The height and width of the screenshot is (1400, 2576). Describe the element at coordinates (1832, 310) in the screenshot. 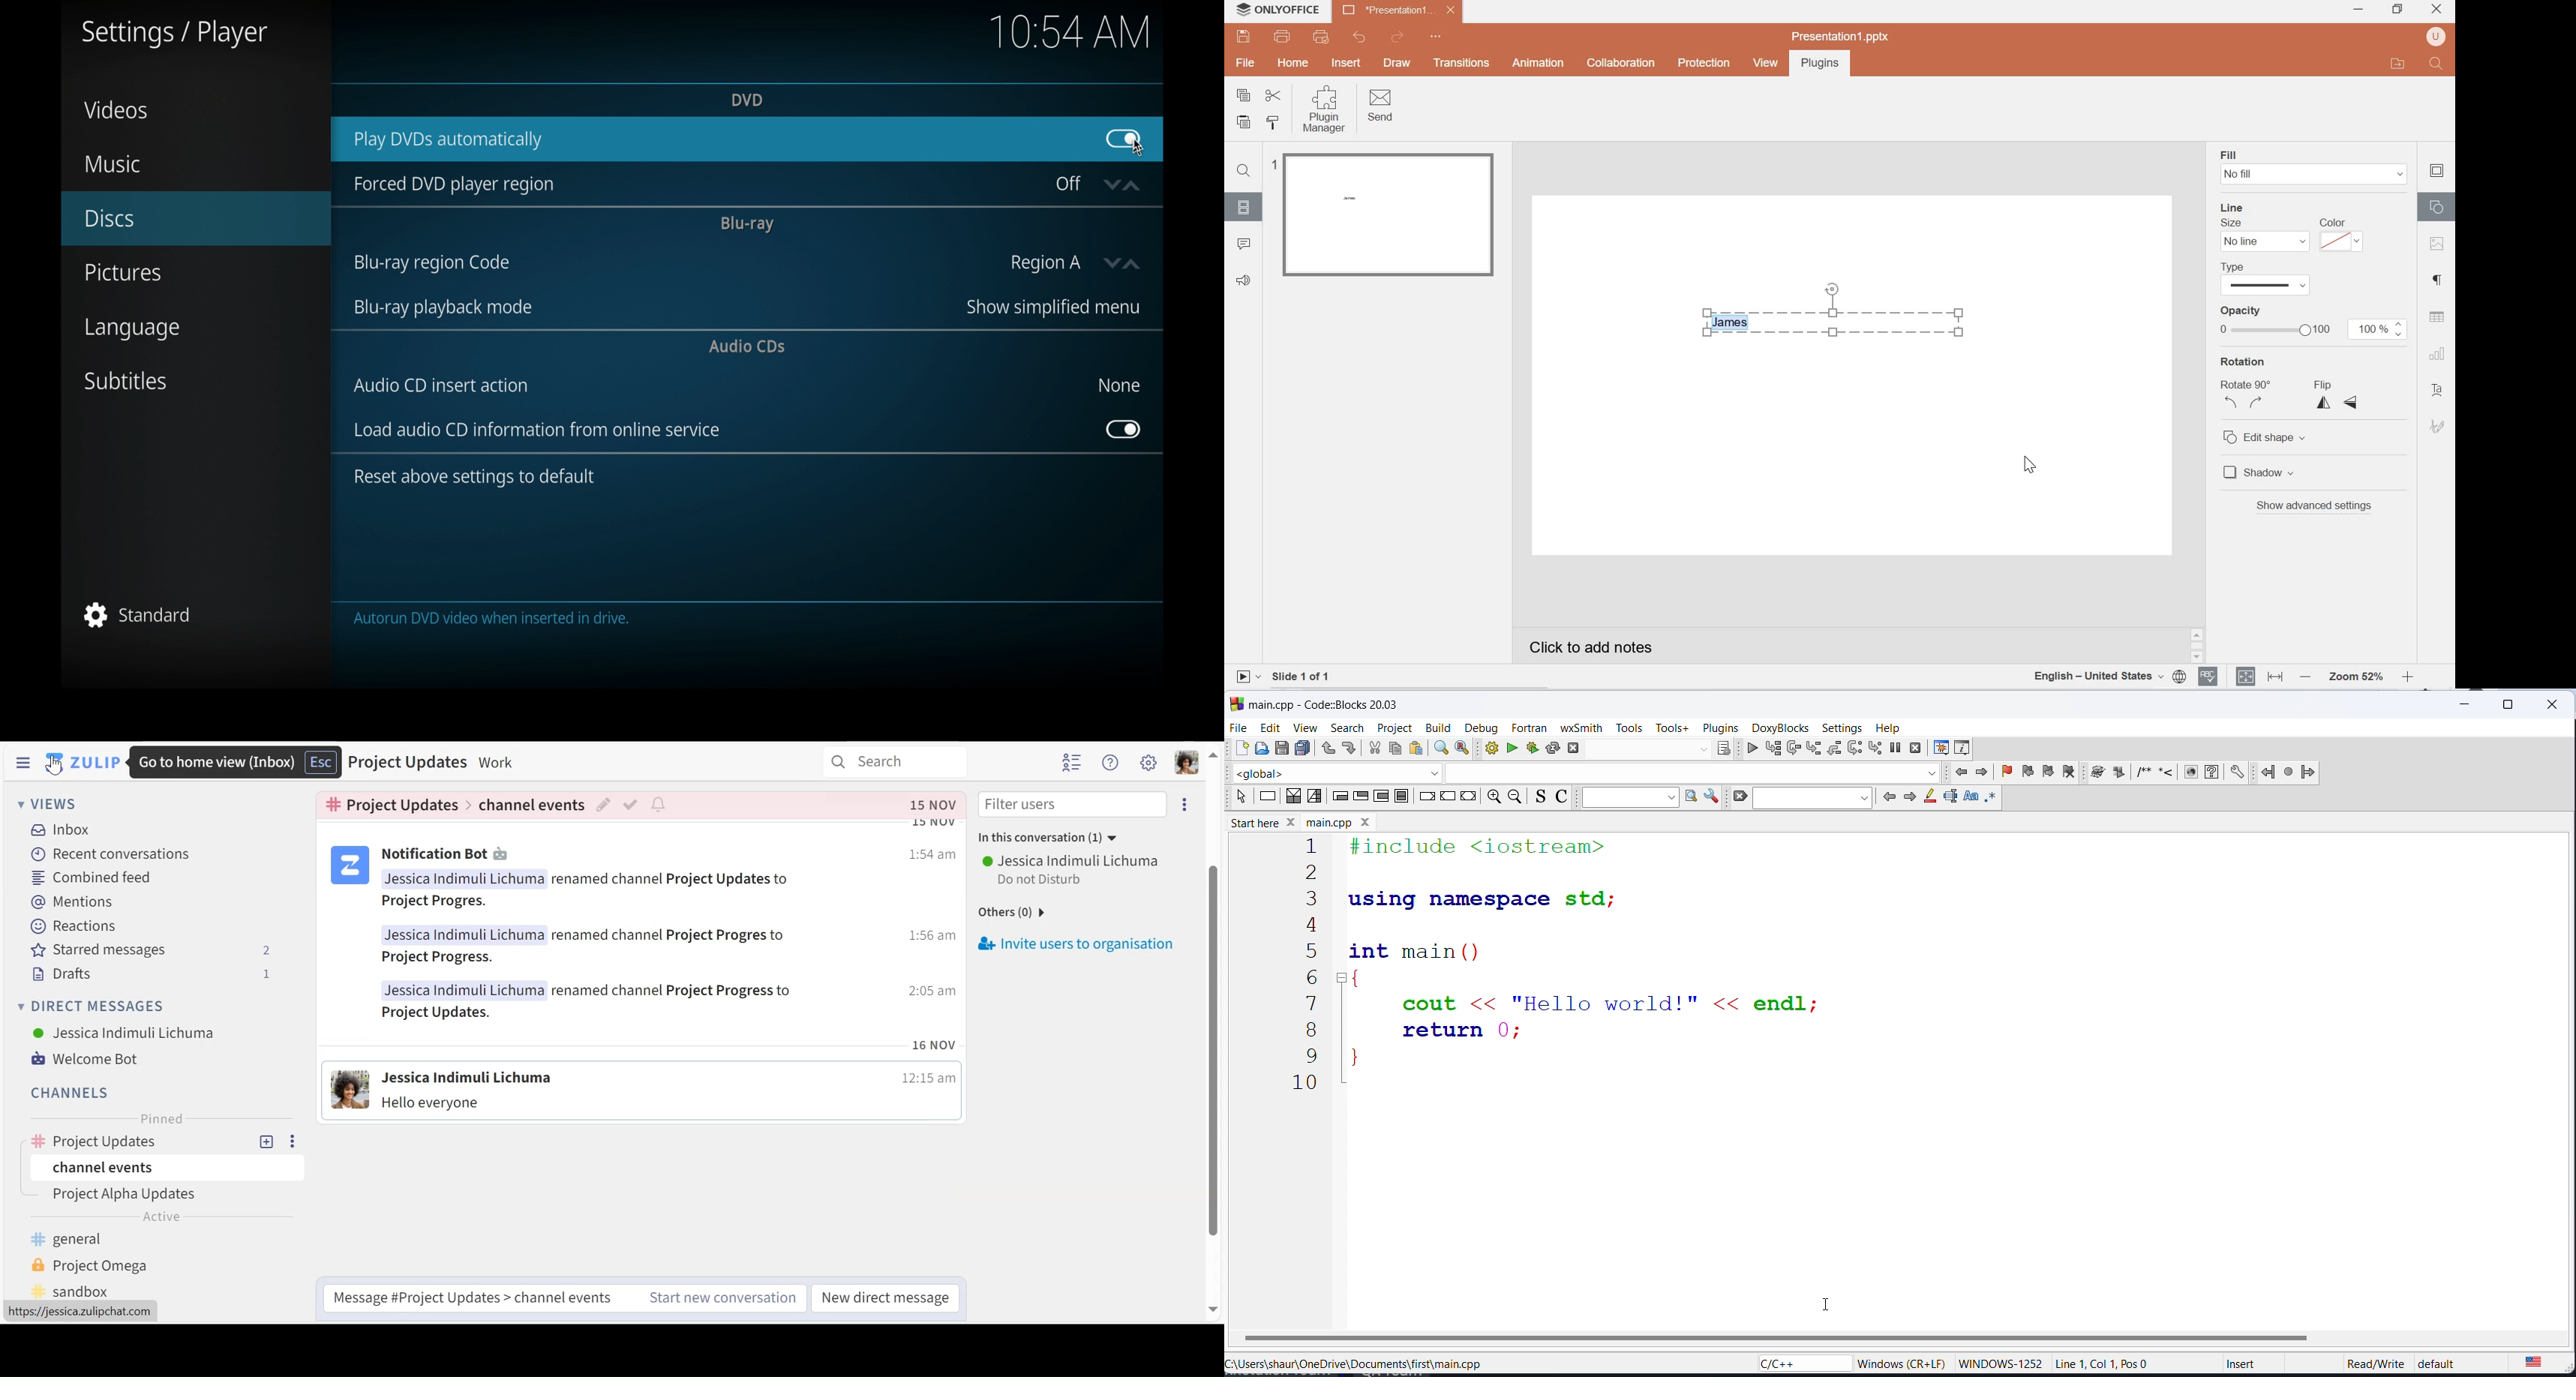

I see `shadow added to text` at that location.